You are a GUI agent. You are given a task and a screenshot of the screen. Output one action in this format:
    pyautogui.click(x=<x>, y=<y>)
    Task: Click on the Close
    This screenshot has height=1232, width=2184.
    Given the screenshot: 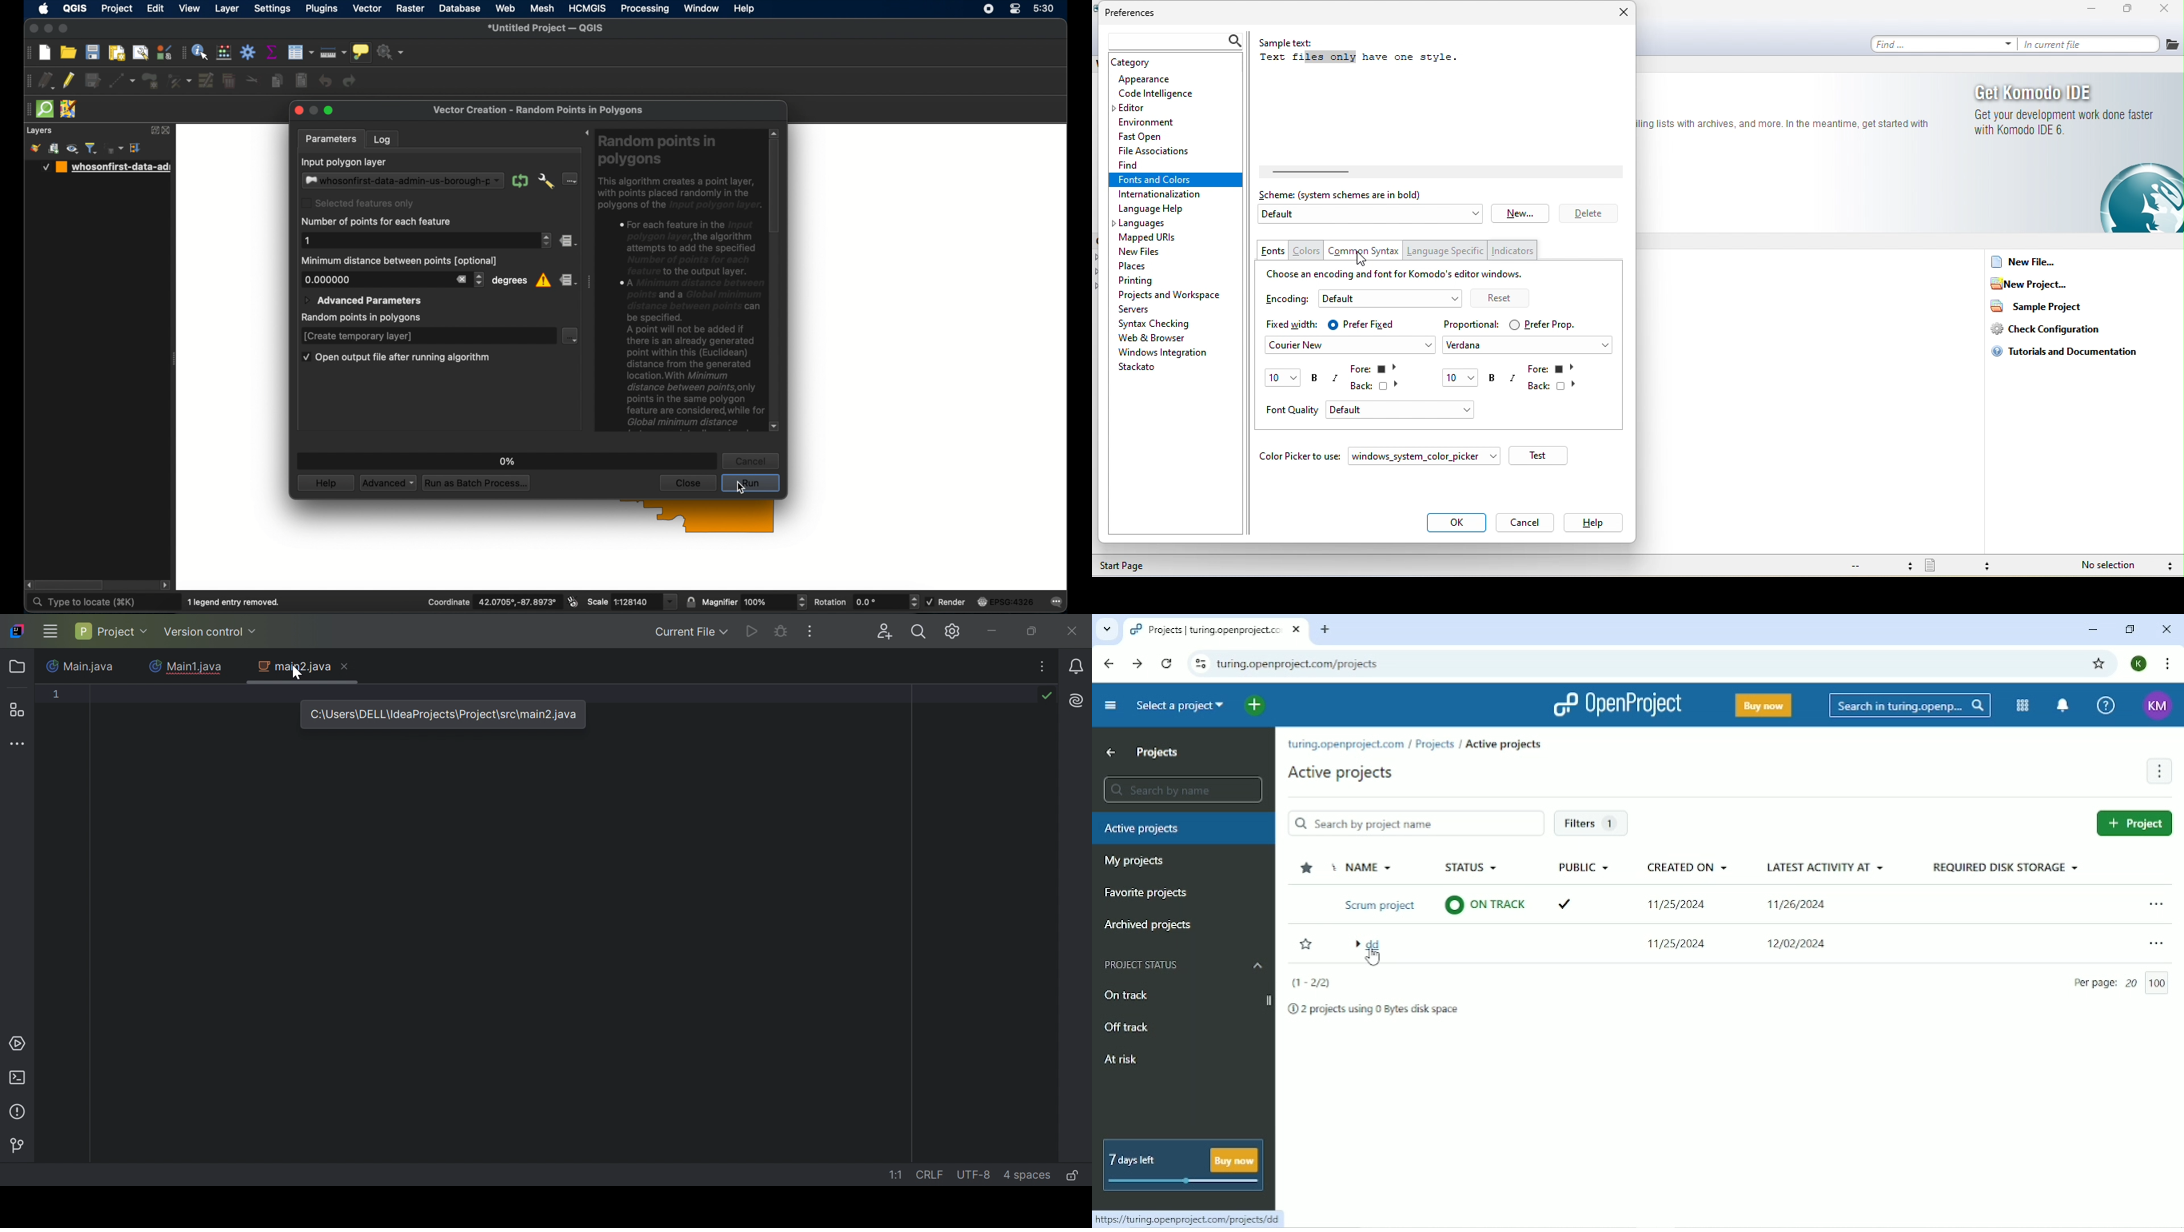 What is the action you would take?
    pyautogui.click(x=2166, y=629)
    